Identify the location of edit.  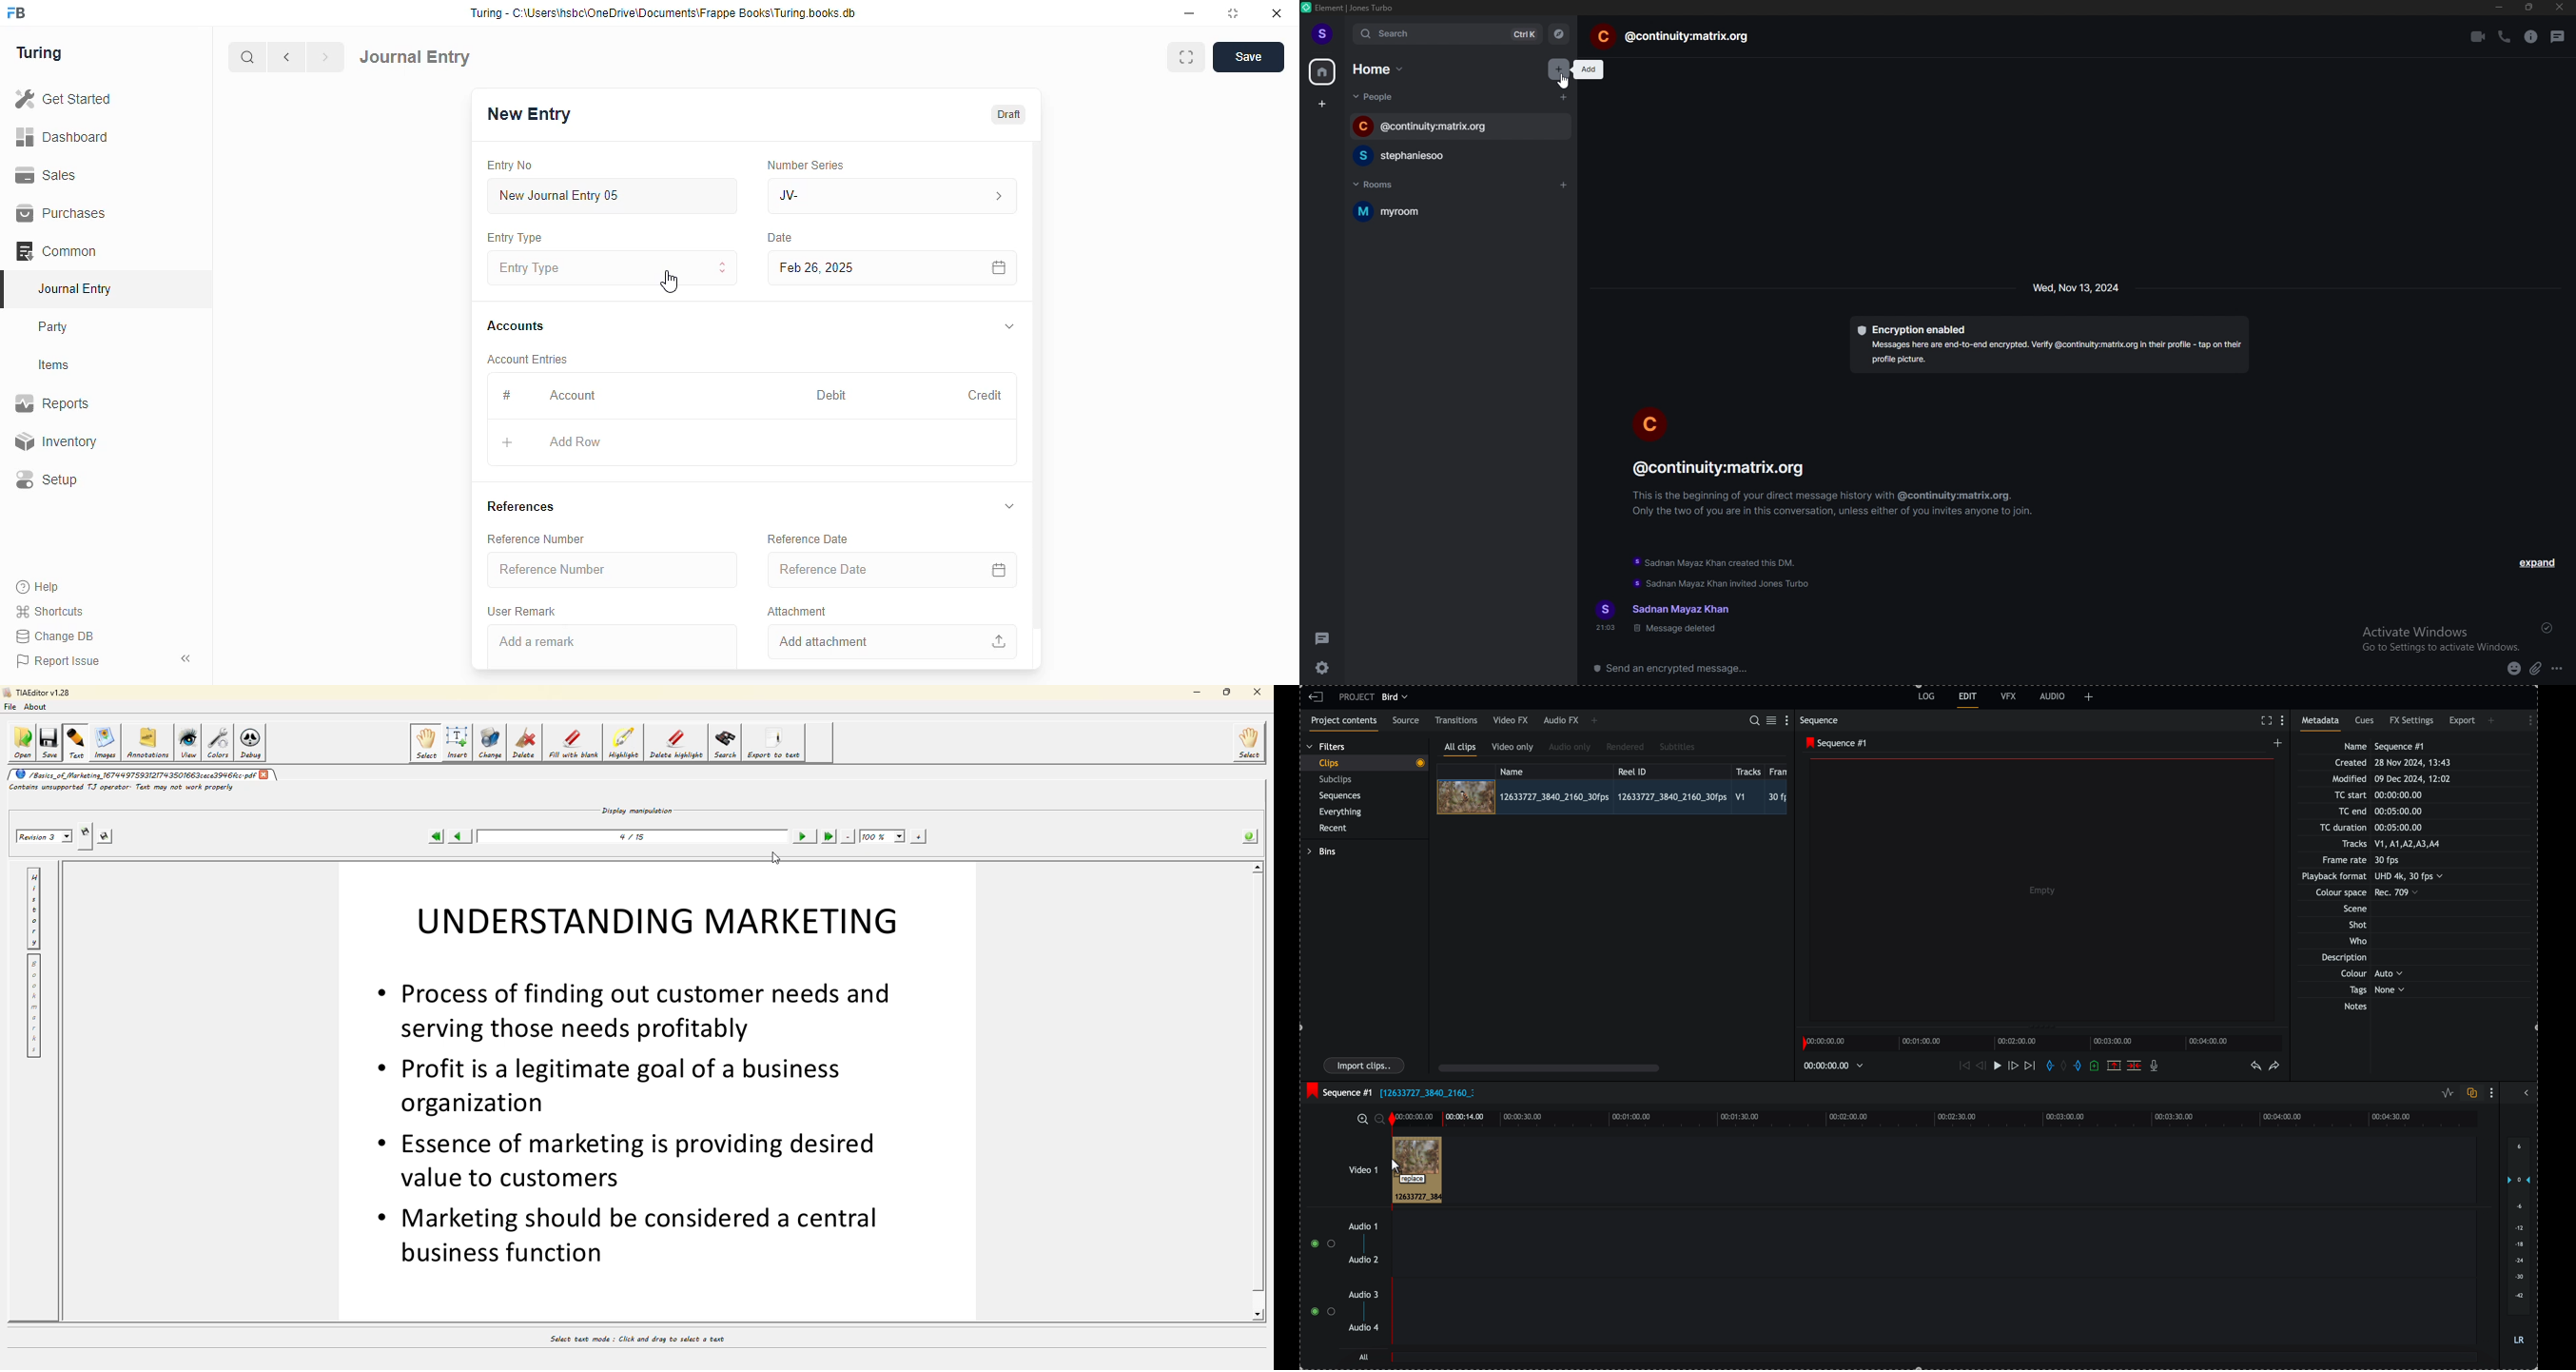
(1968, 700).